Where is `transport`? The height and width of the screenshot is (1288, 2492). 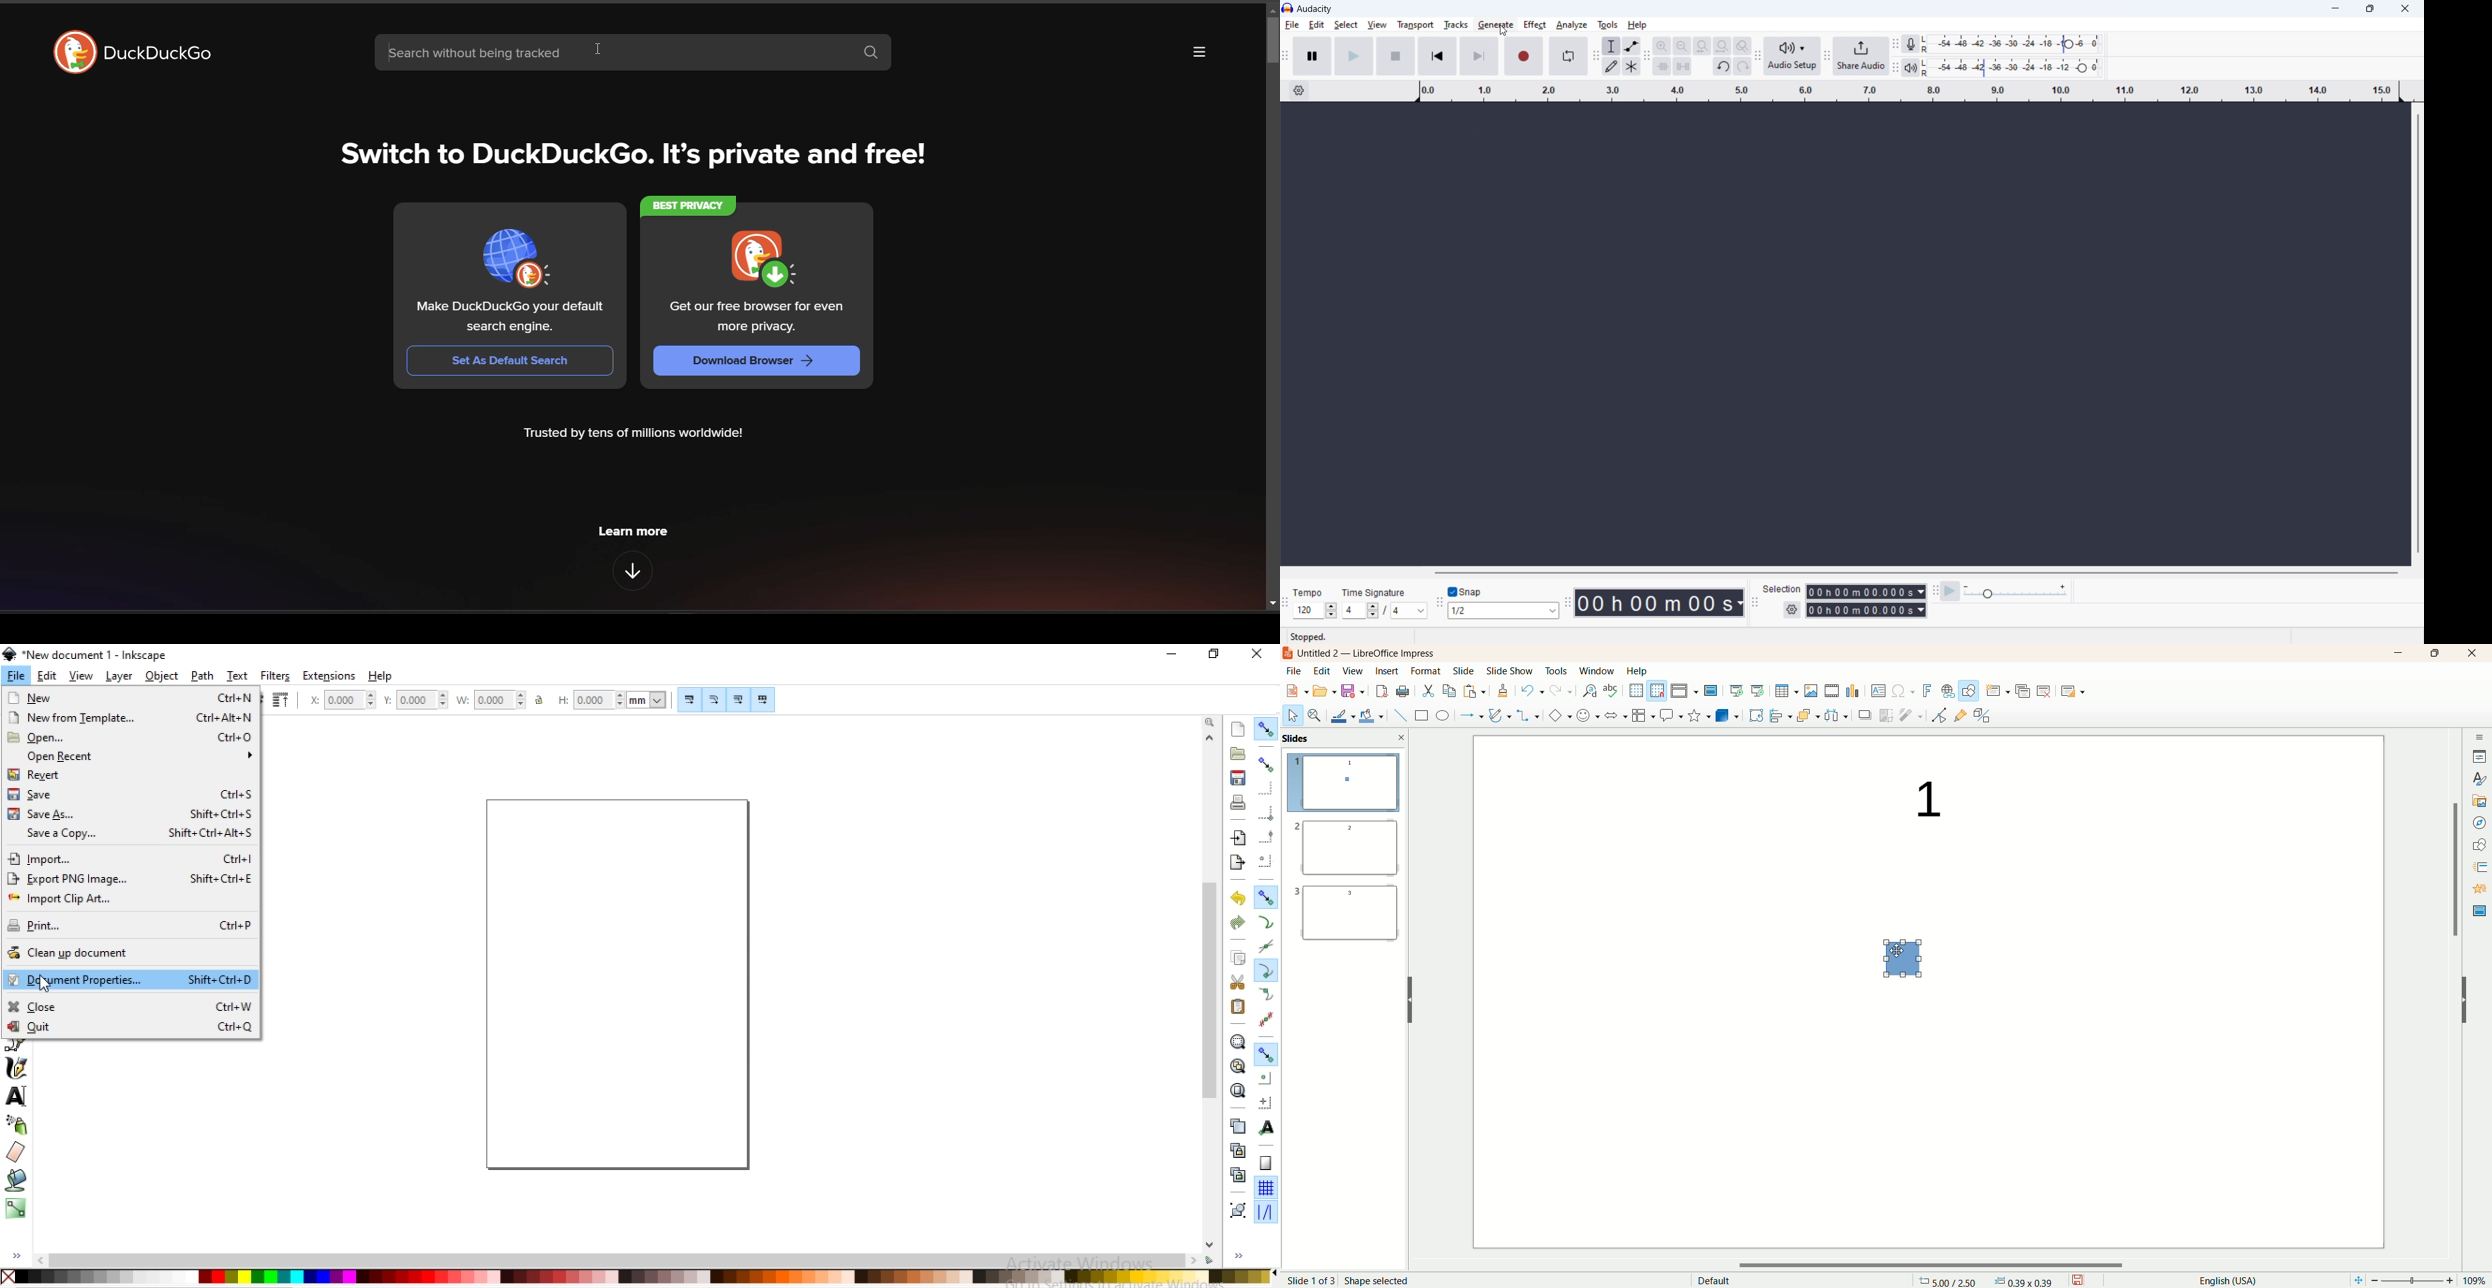
transport is located at coordinates (1415, 24).